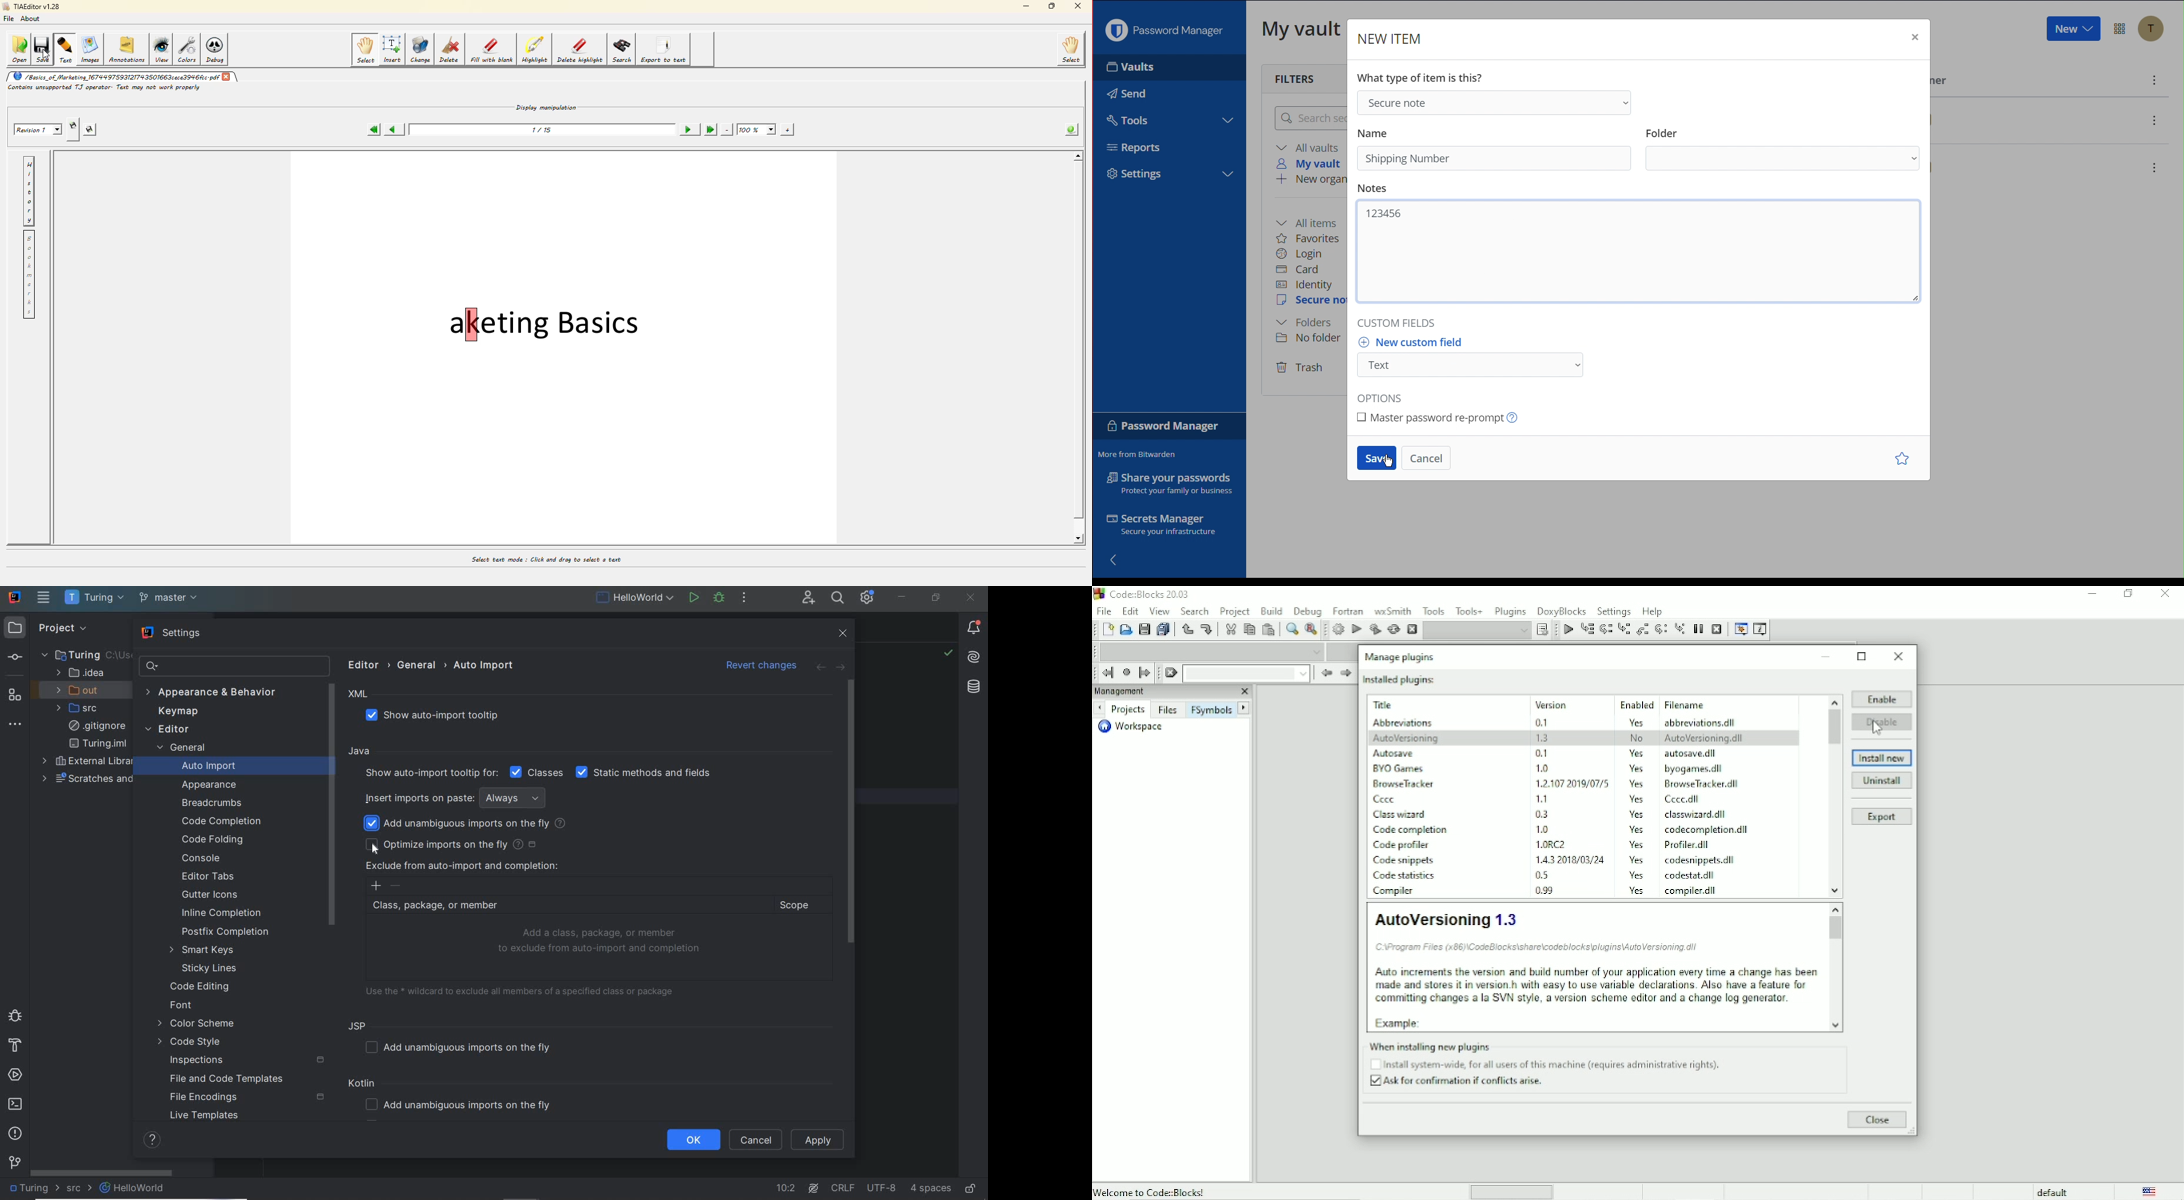  What do you see at coordinates (1249, 629) in the screenshot?
I see `Copy` at bounding box center [1249, 629].